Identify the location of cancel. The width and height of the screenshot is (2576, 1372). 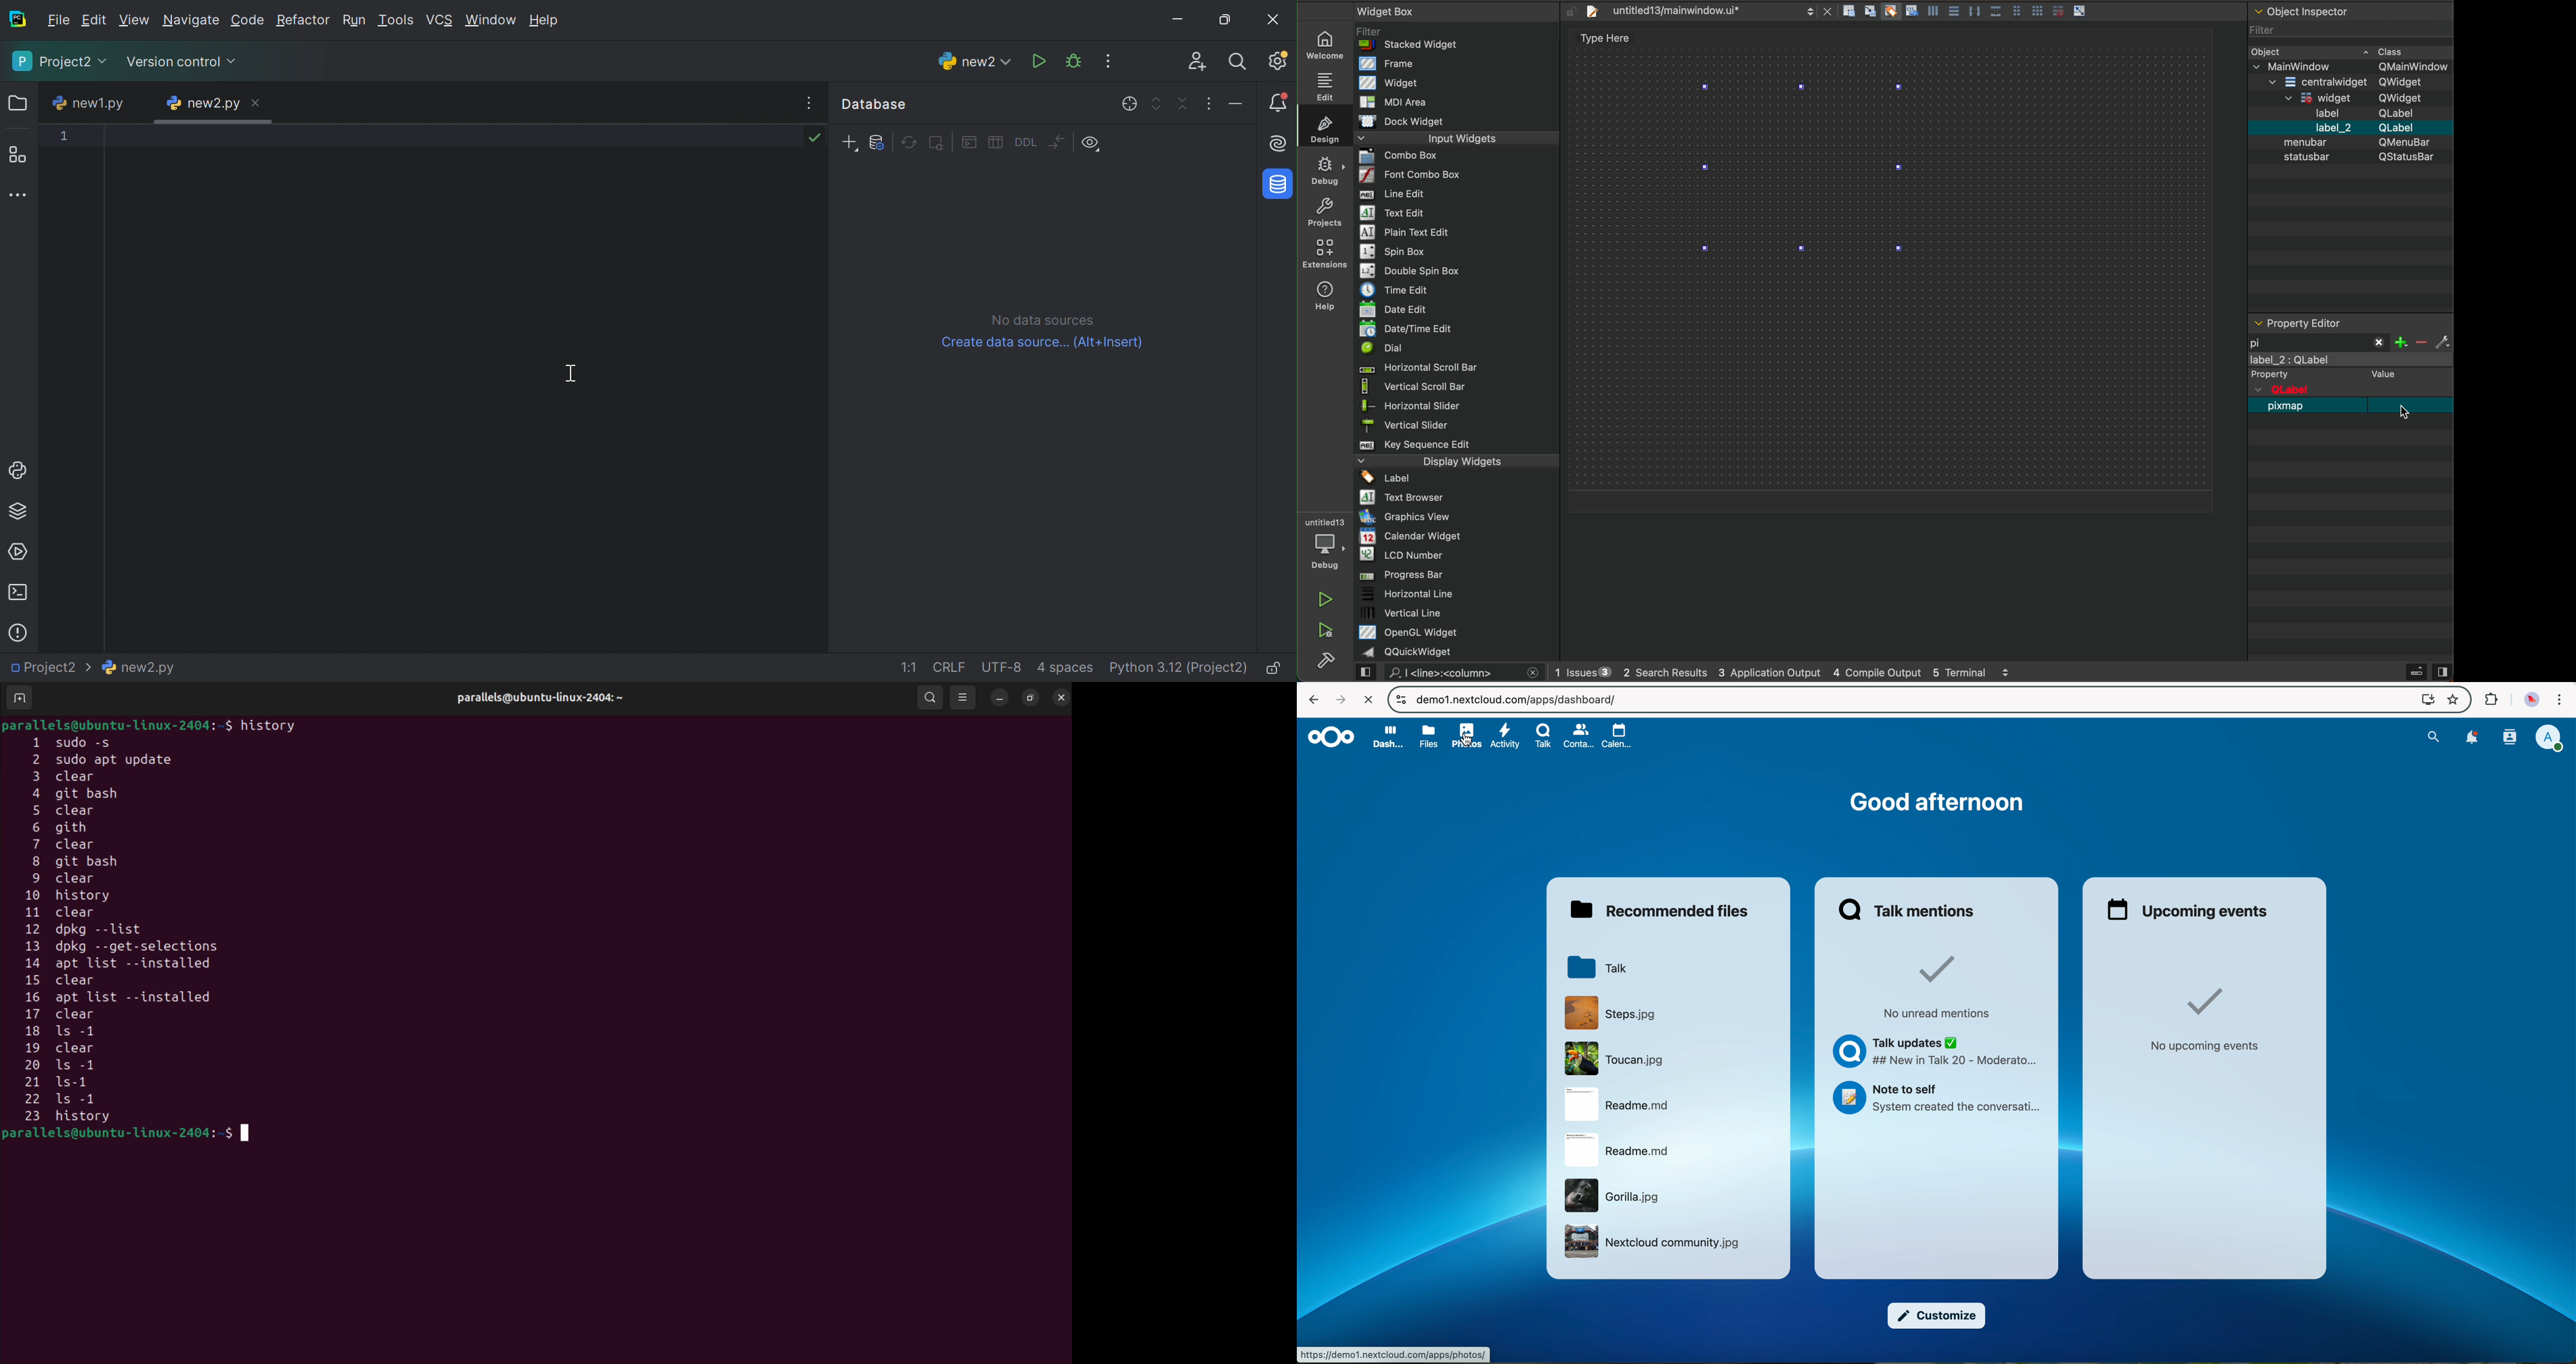
(1368, 700).